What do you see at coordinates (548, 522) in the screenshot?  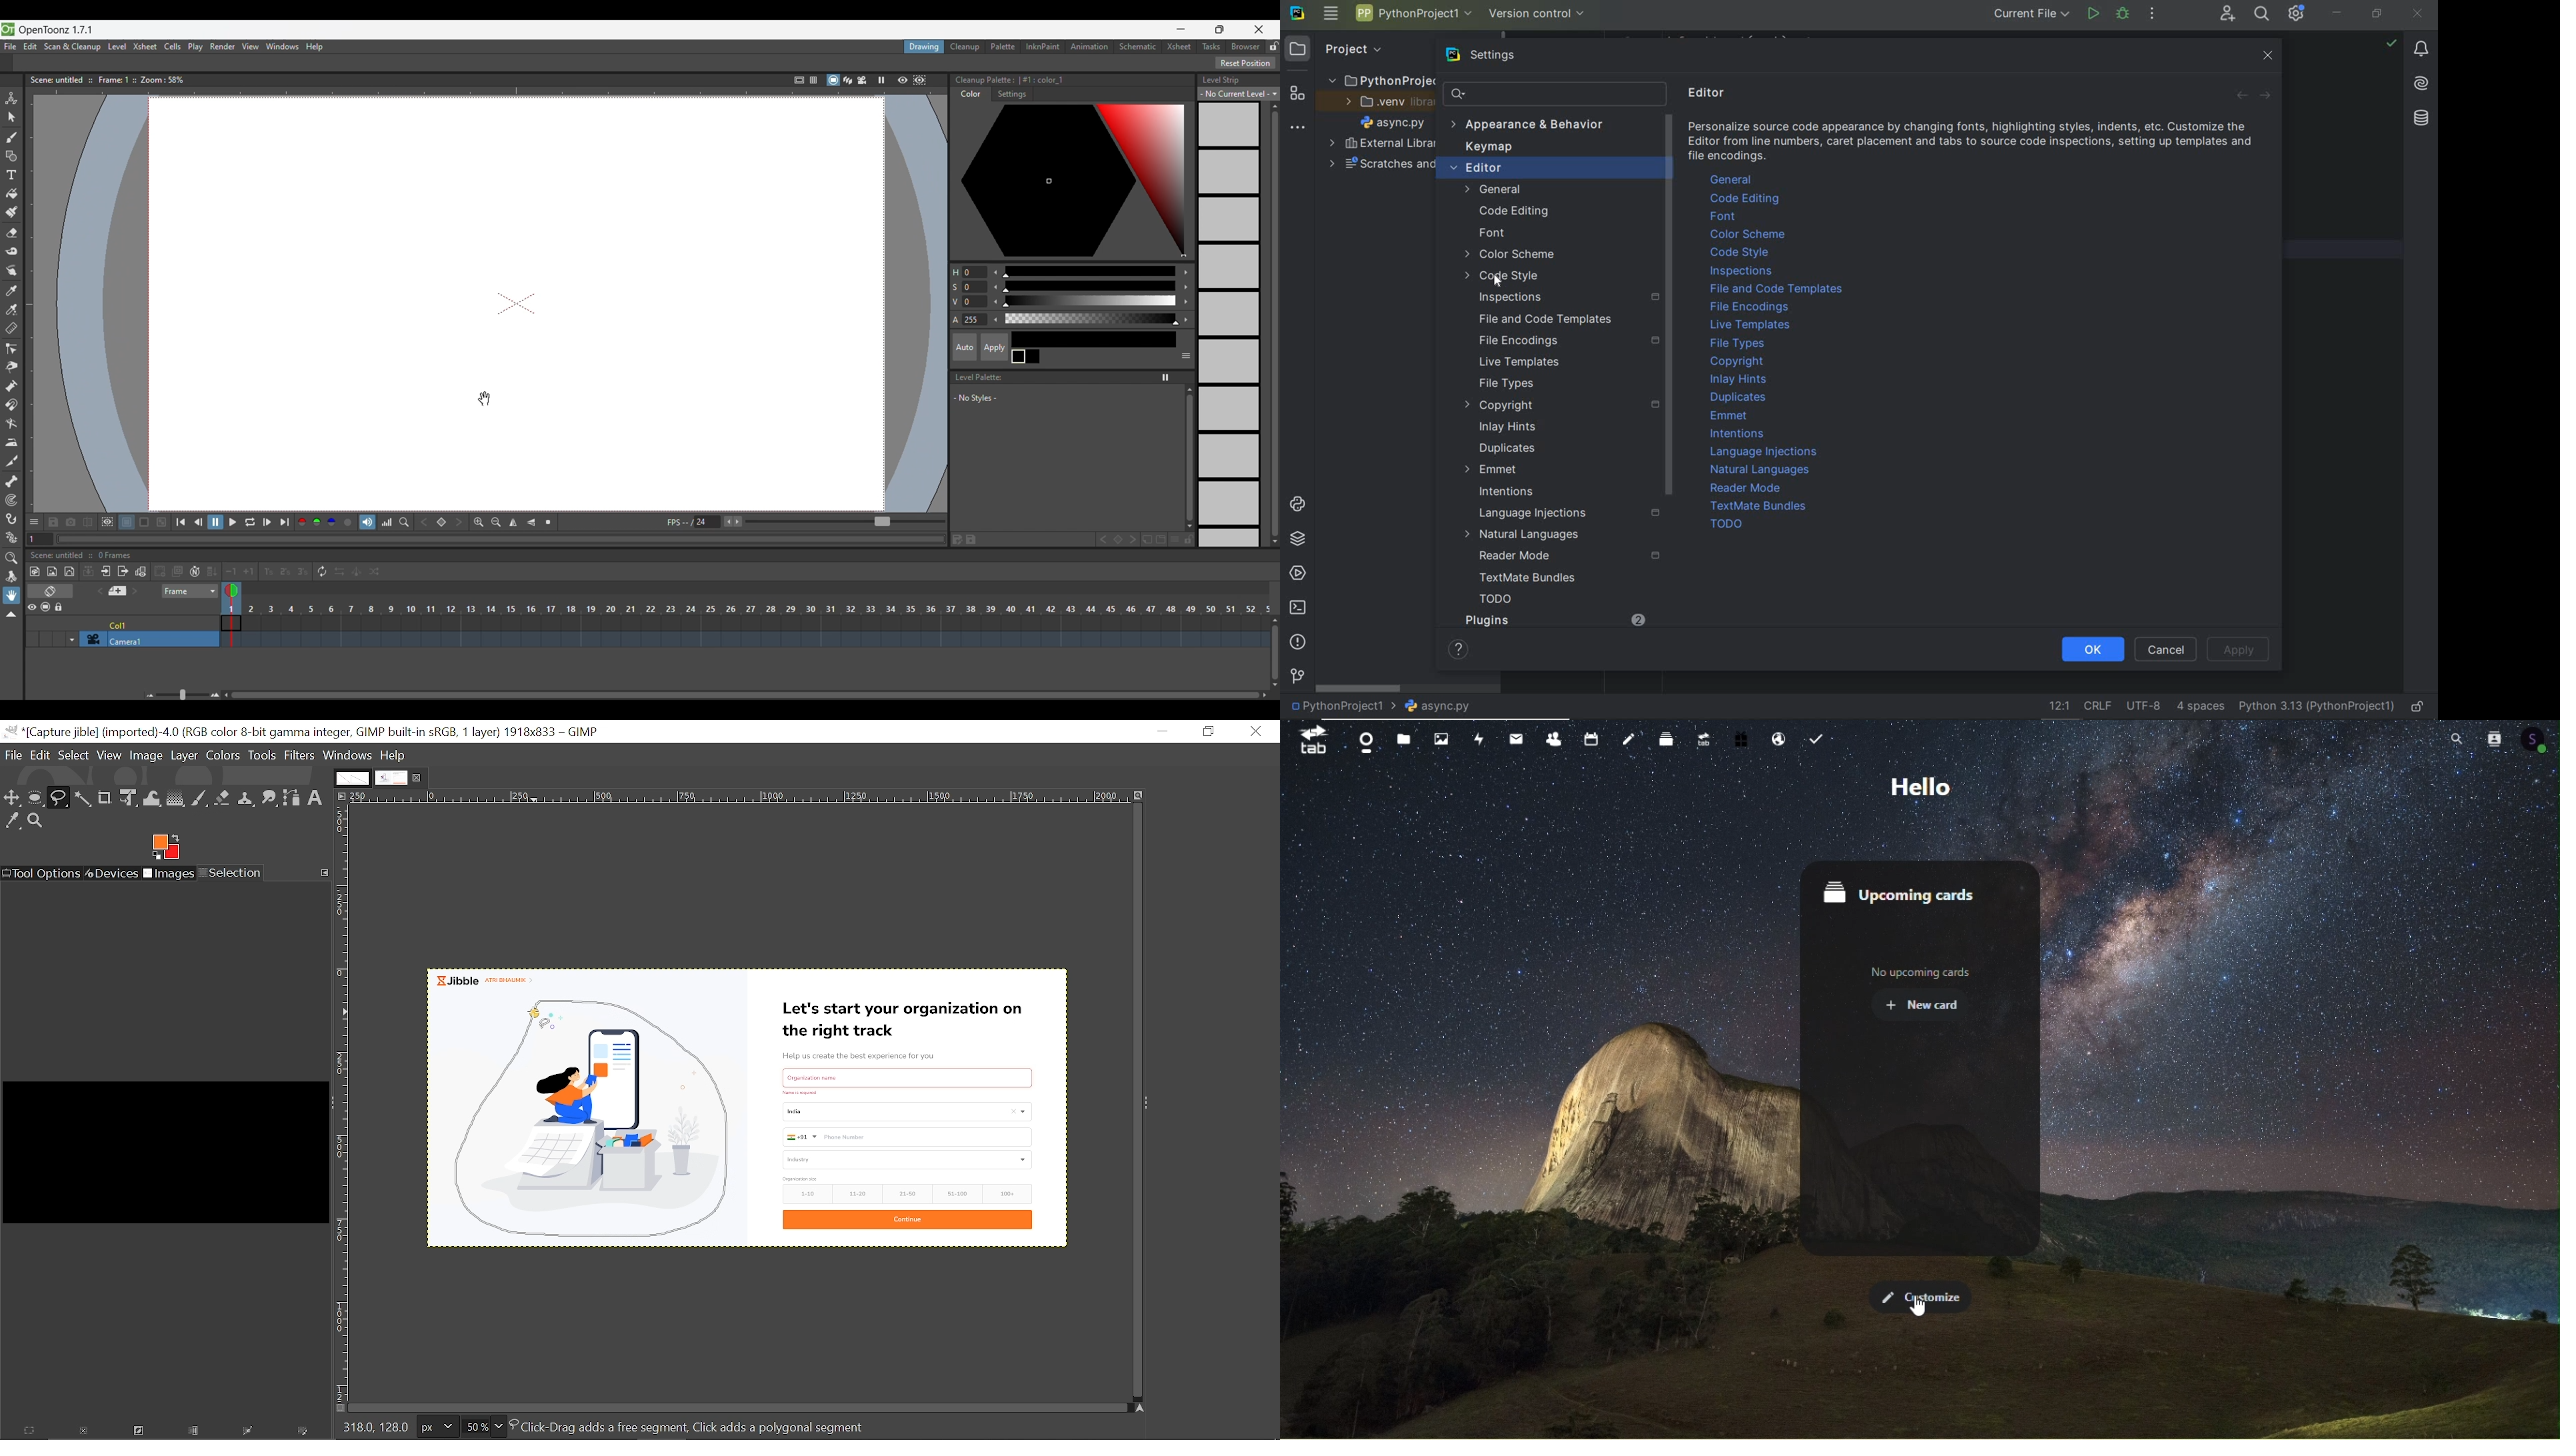 I see `Reset view` at bounding box center [548, 522].